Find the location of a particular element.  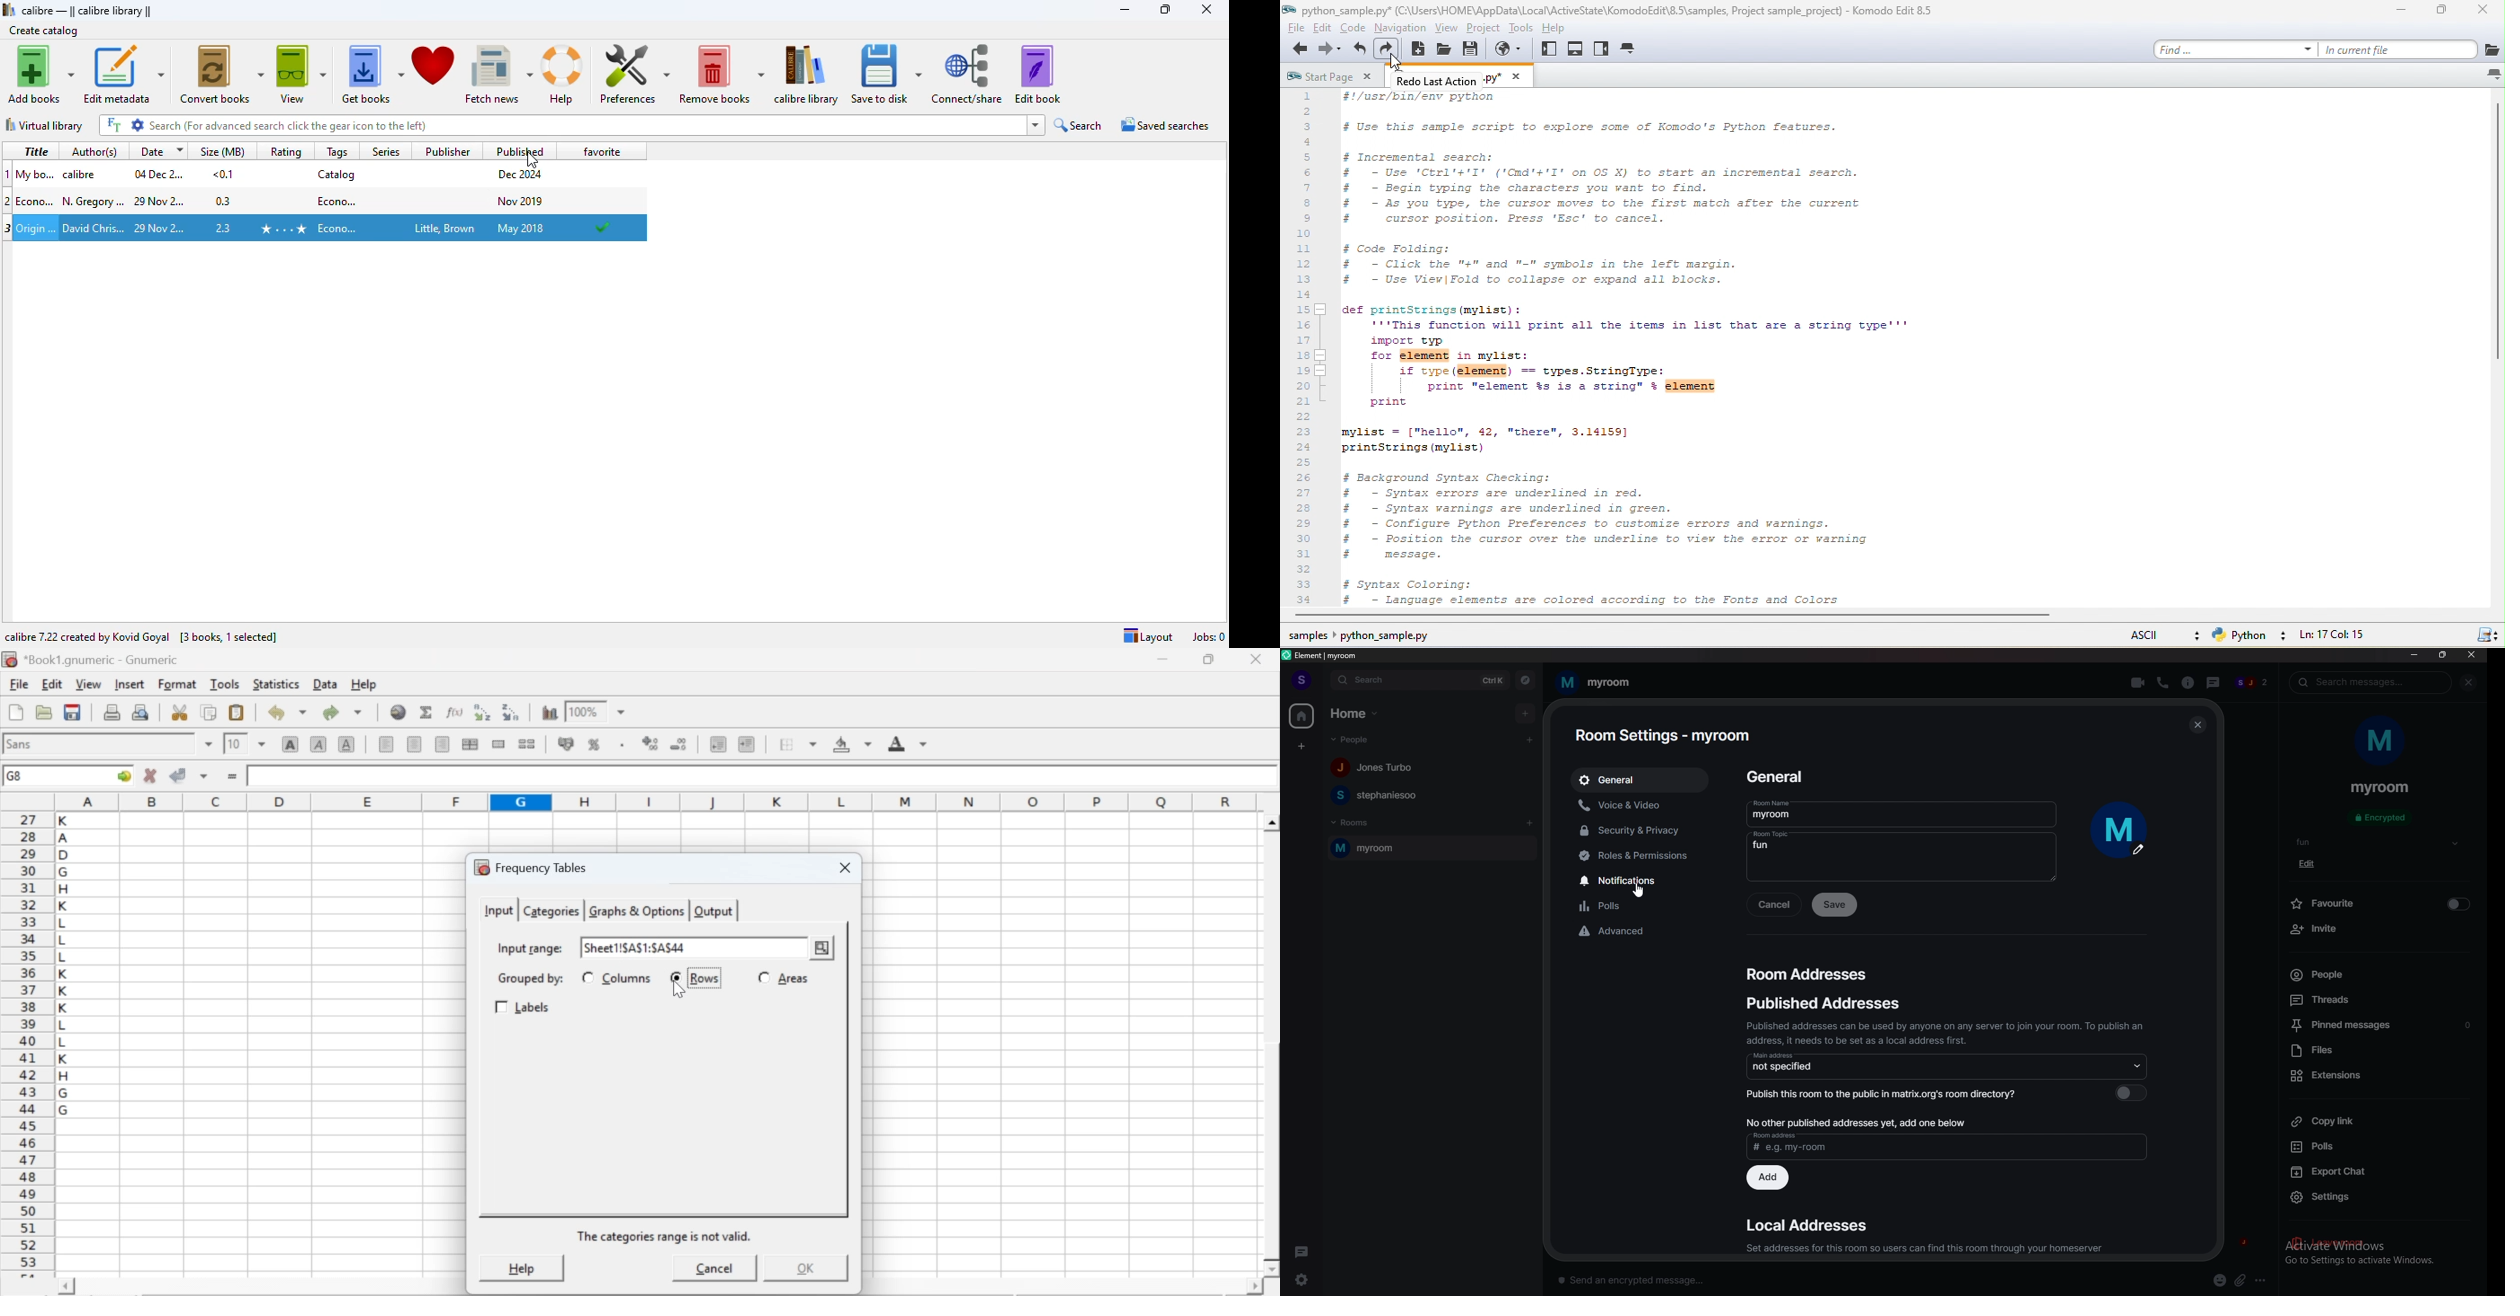

cursor is located at coordinates (824, 958).